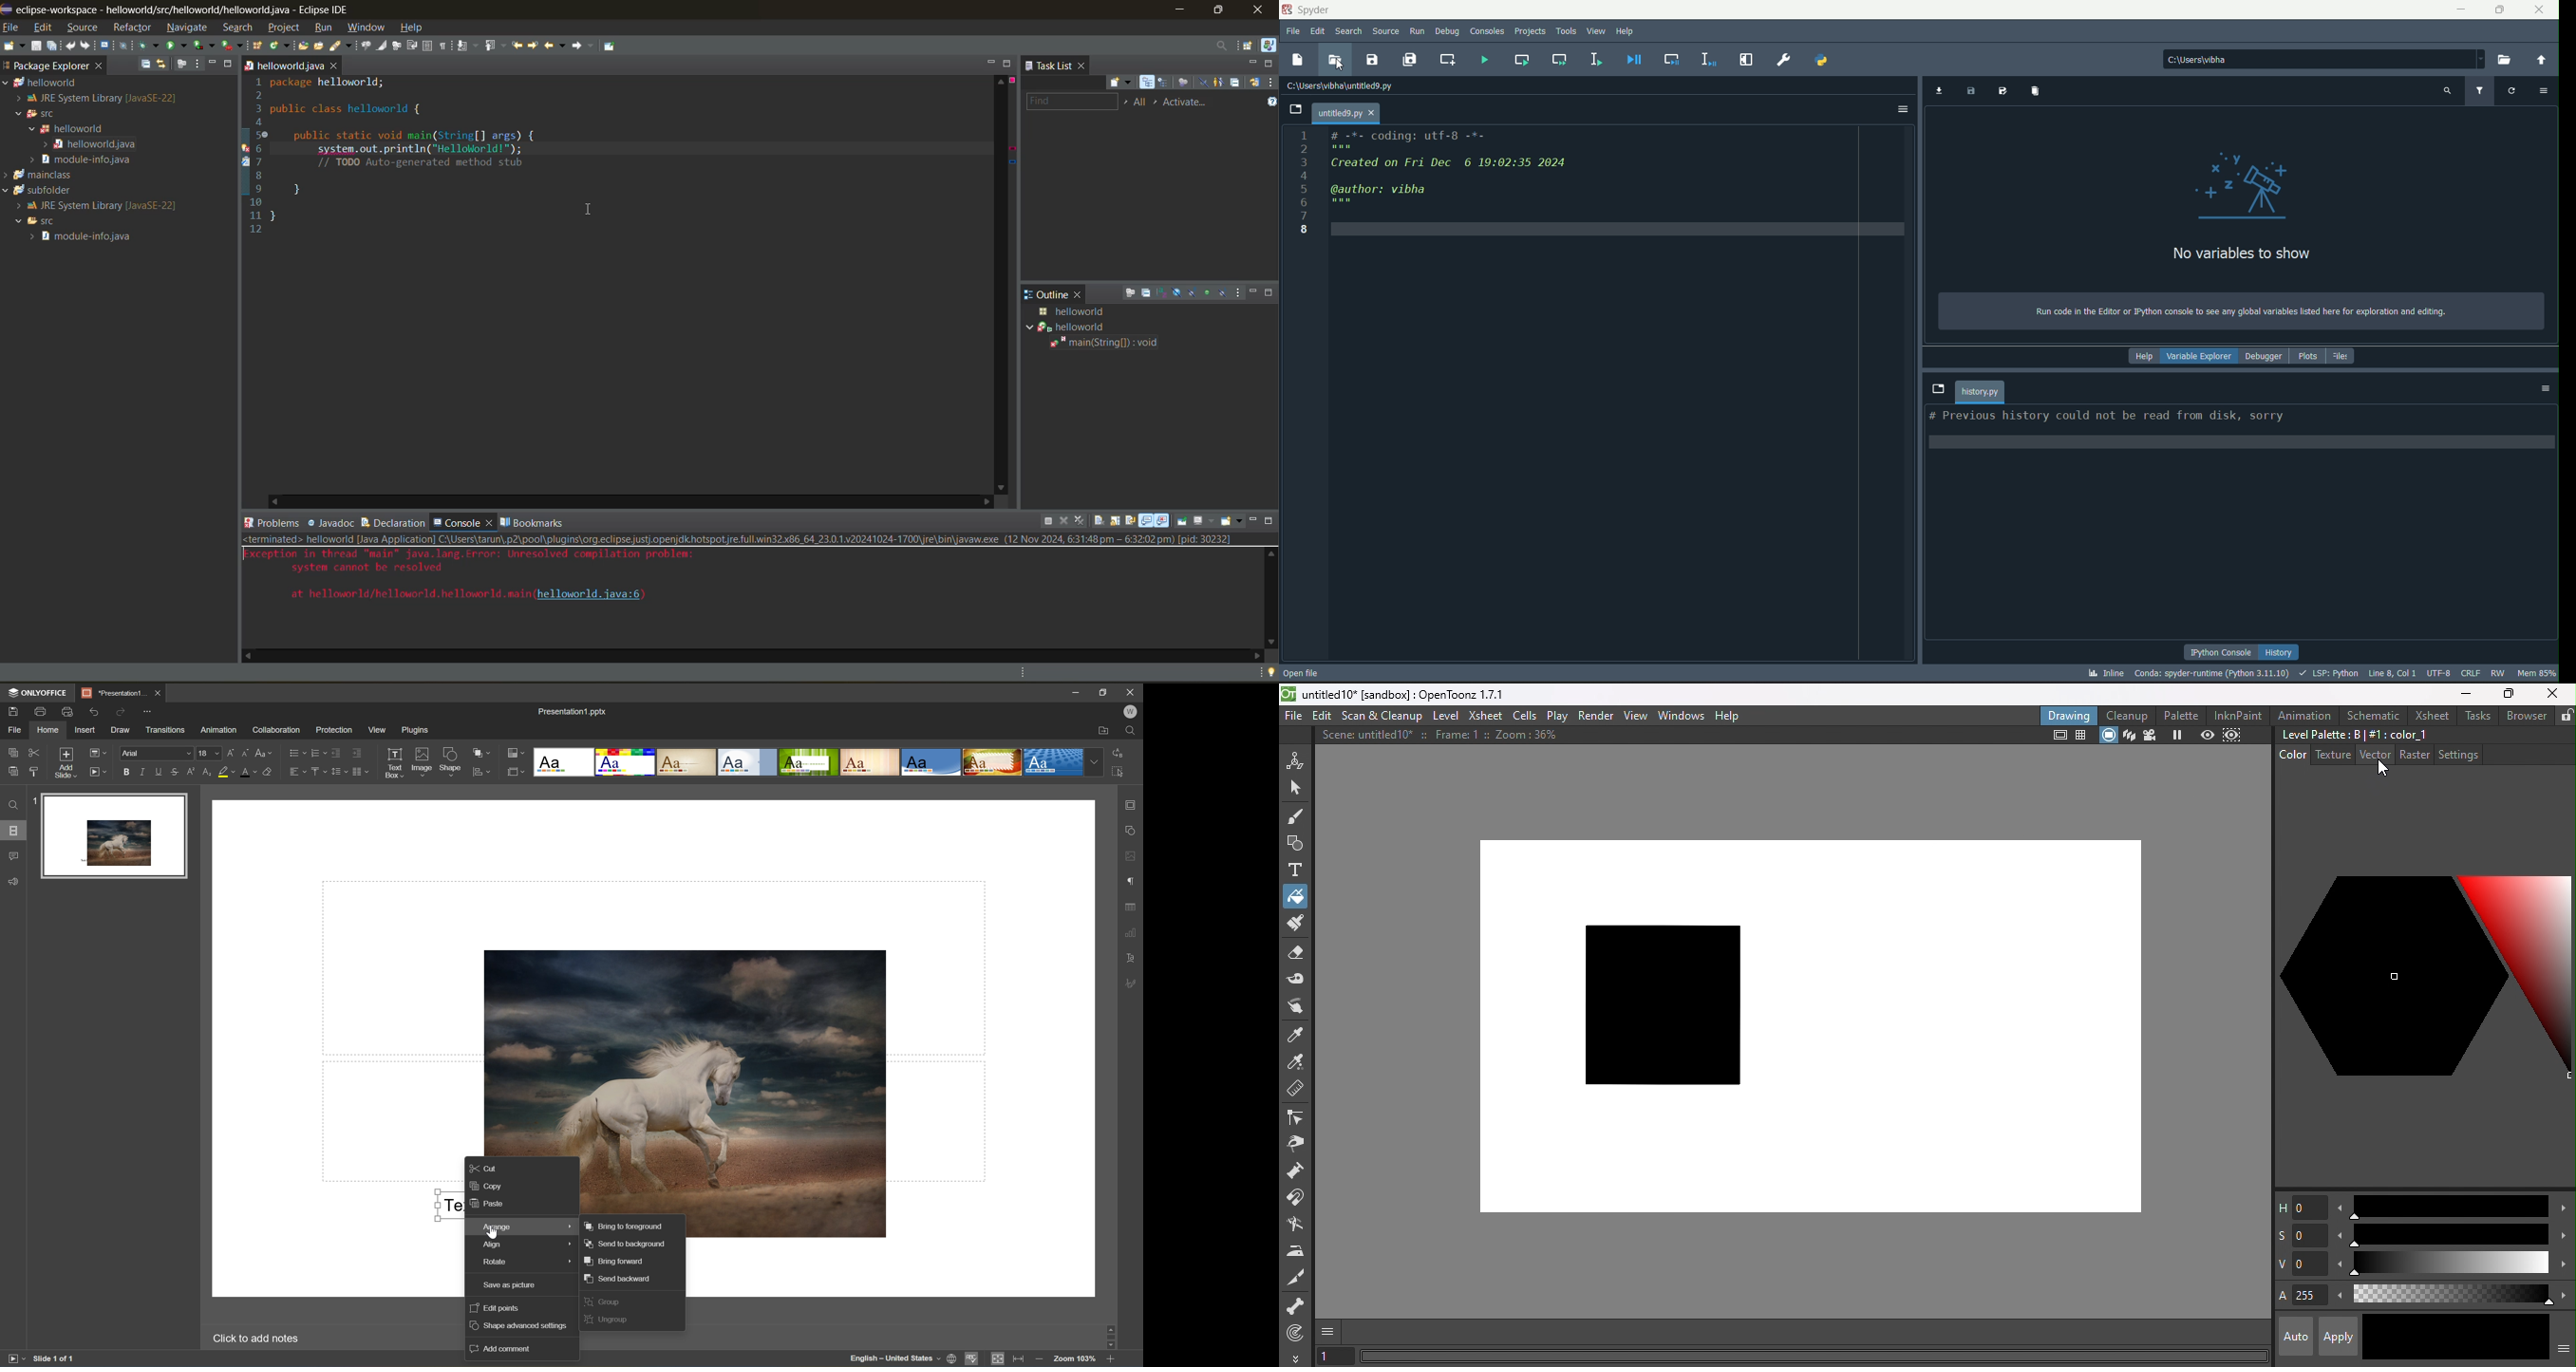 This screenshot has height=1372, width=2576. Describe the element at coordinates (2481, 91) in the screenshot. I see `filter variable` at that location.